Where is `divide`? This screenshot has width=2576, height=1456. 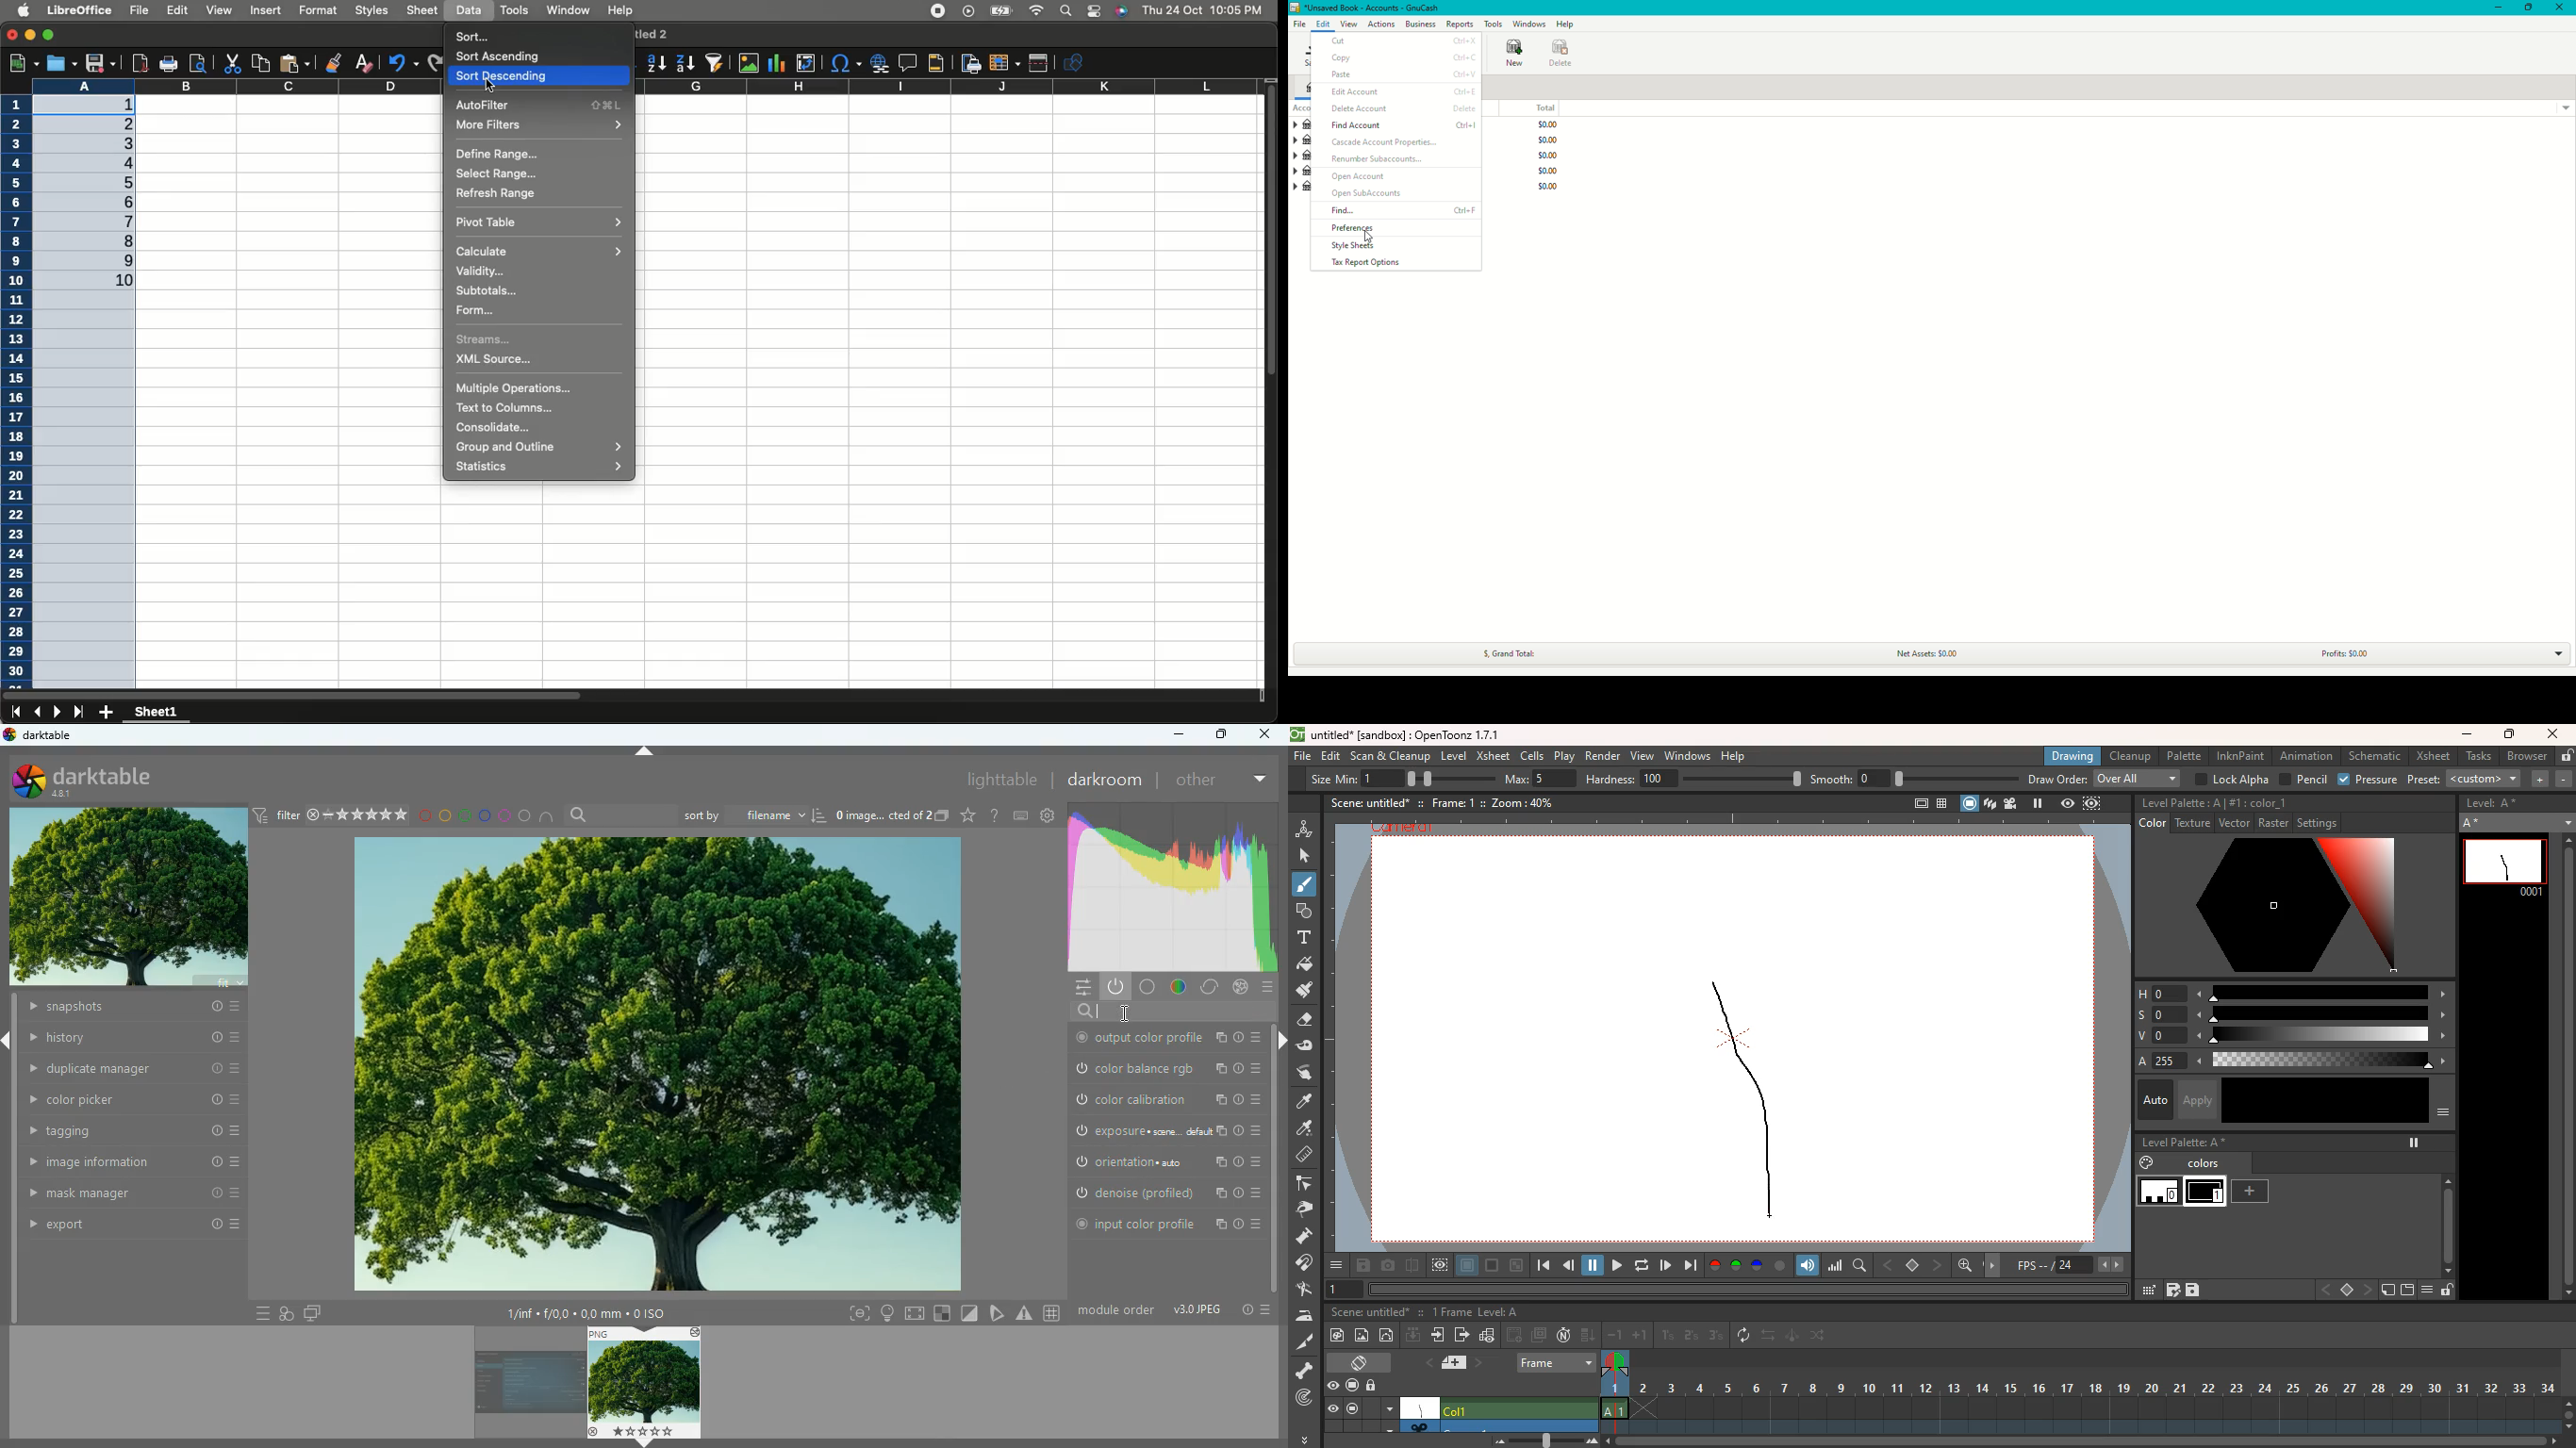
divide is located at coordinates (1412, 1264).